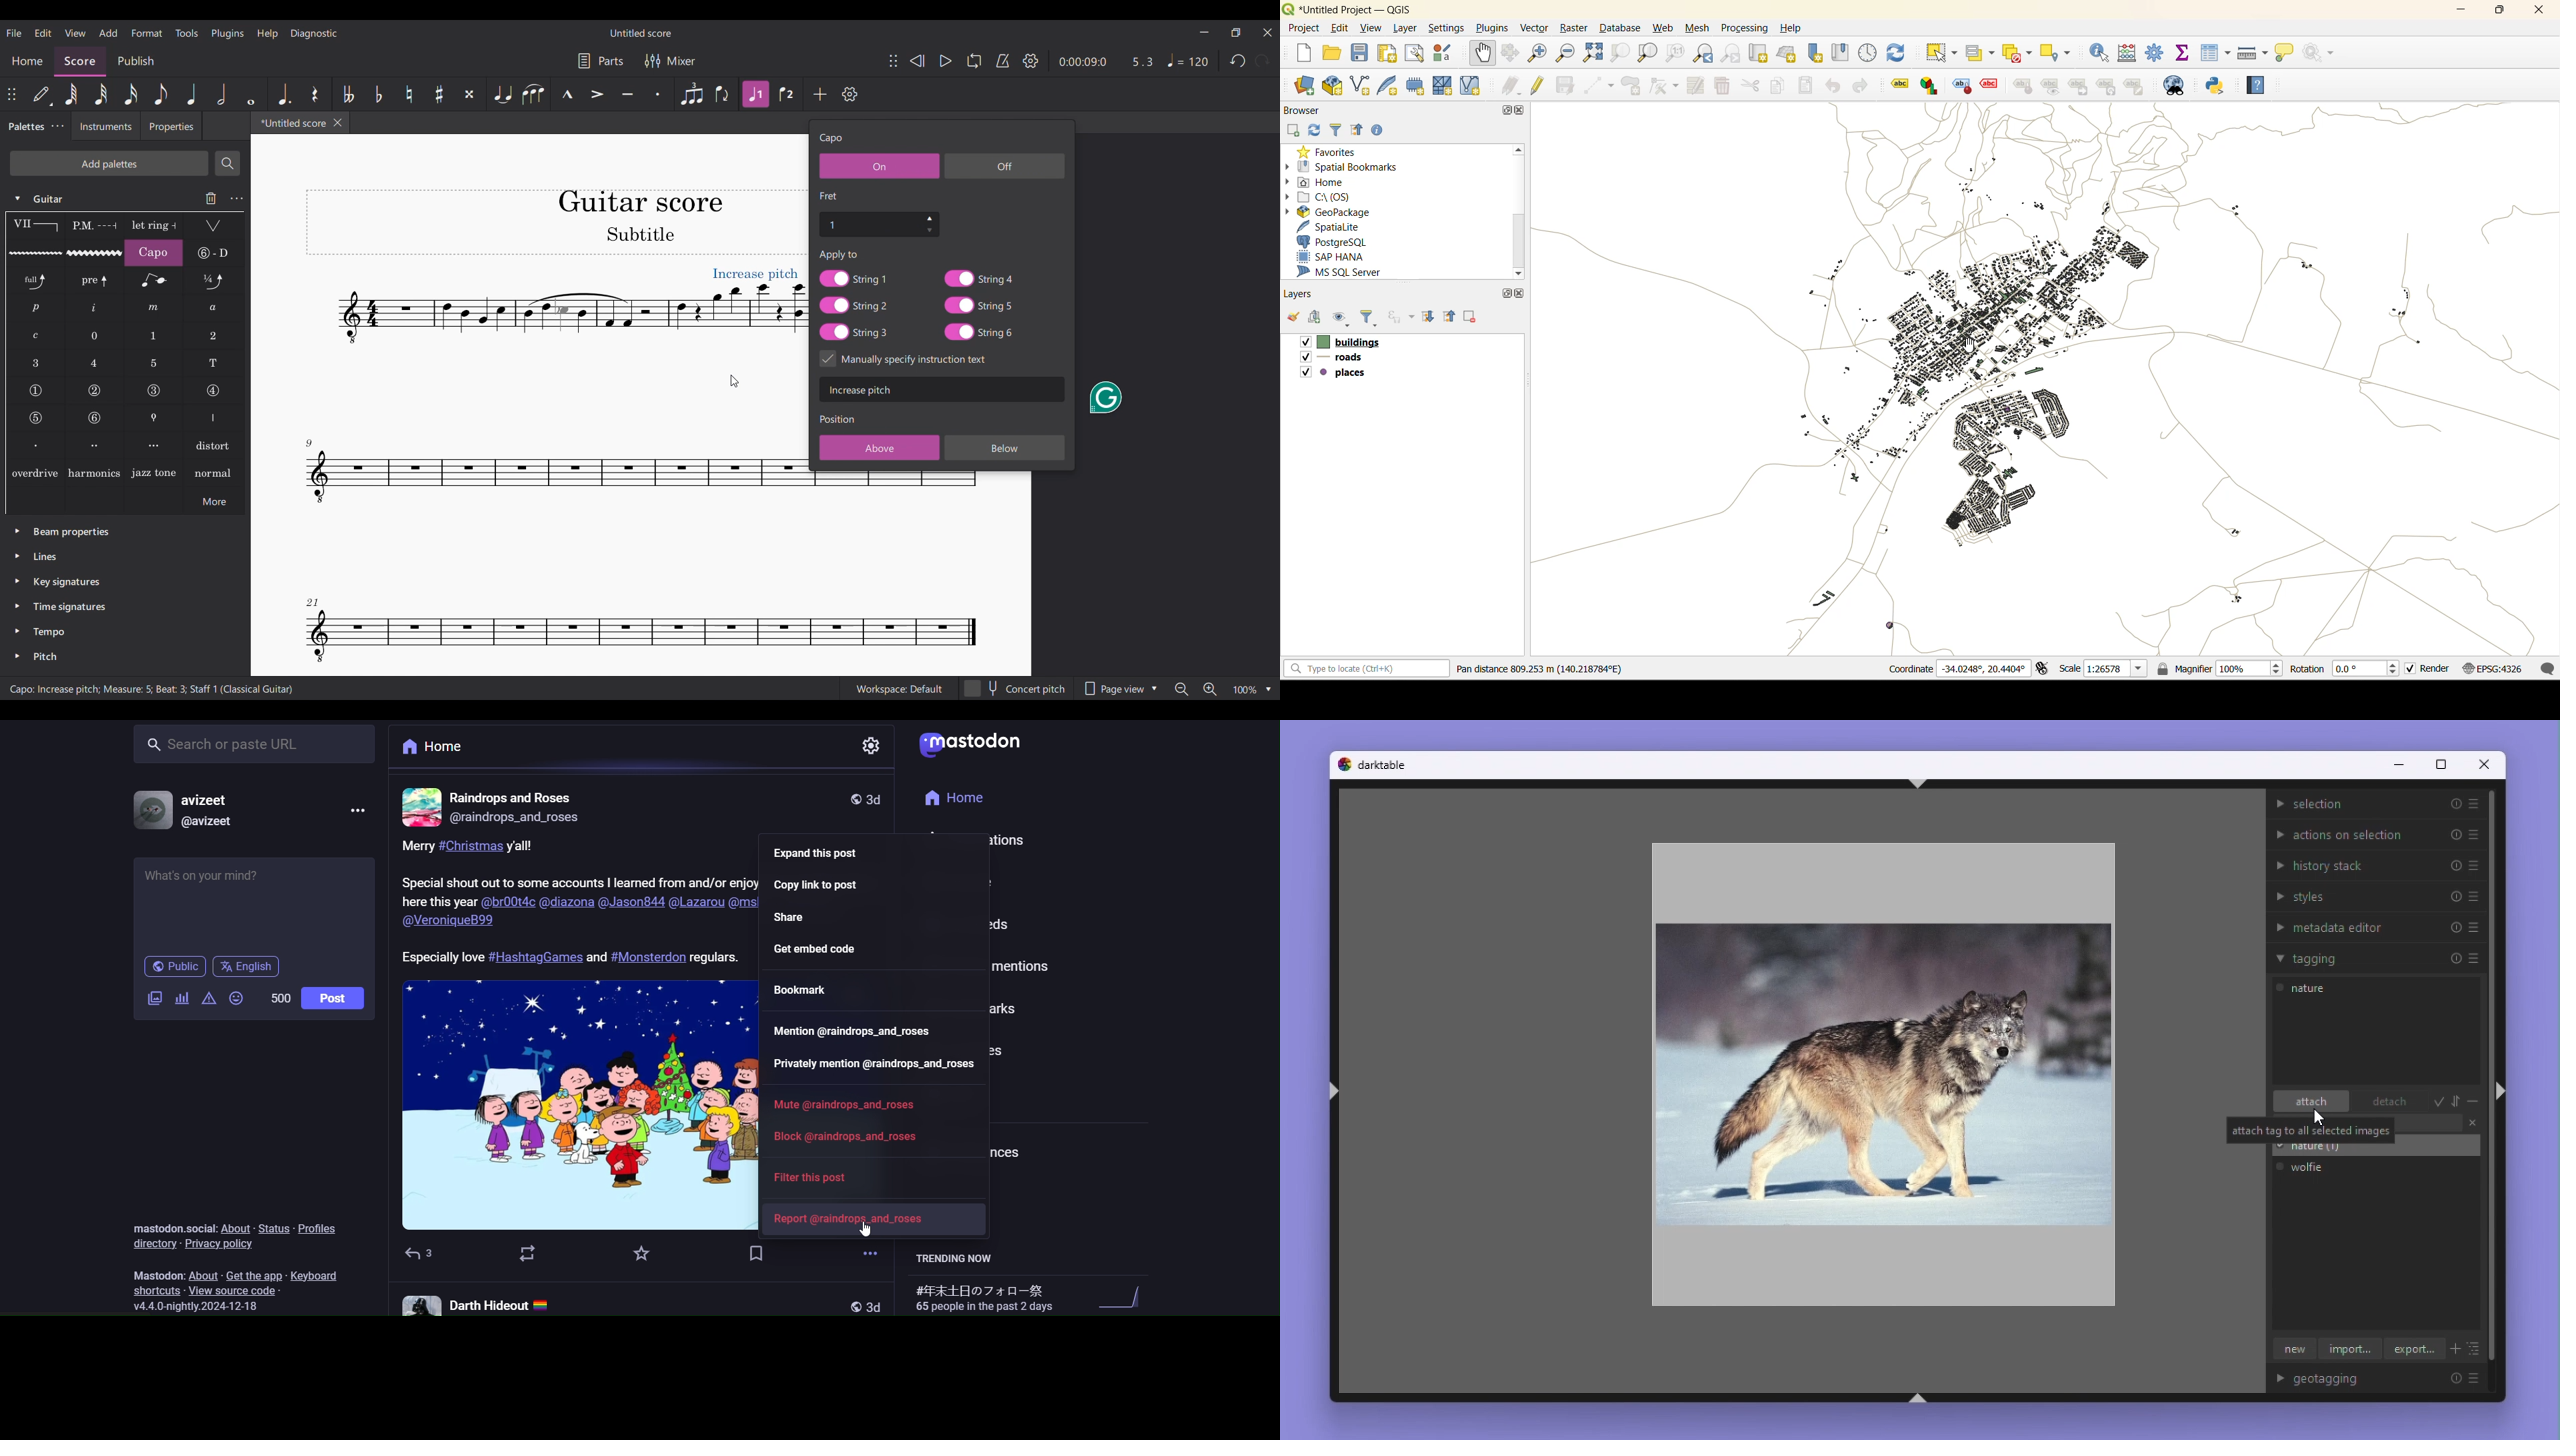 This screenshot has width=2576, height=1456. Describe the element at coordinates (152, 1245) in the screenshot. I see `directory` at that location.